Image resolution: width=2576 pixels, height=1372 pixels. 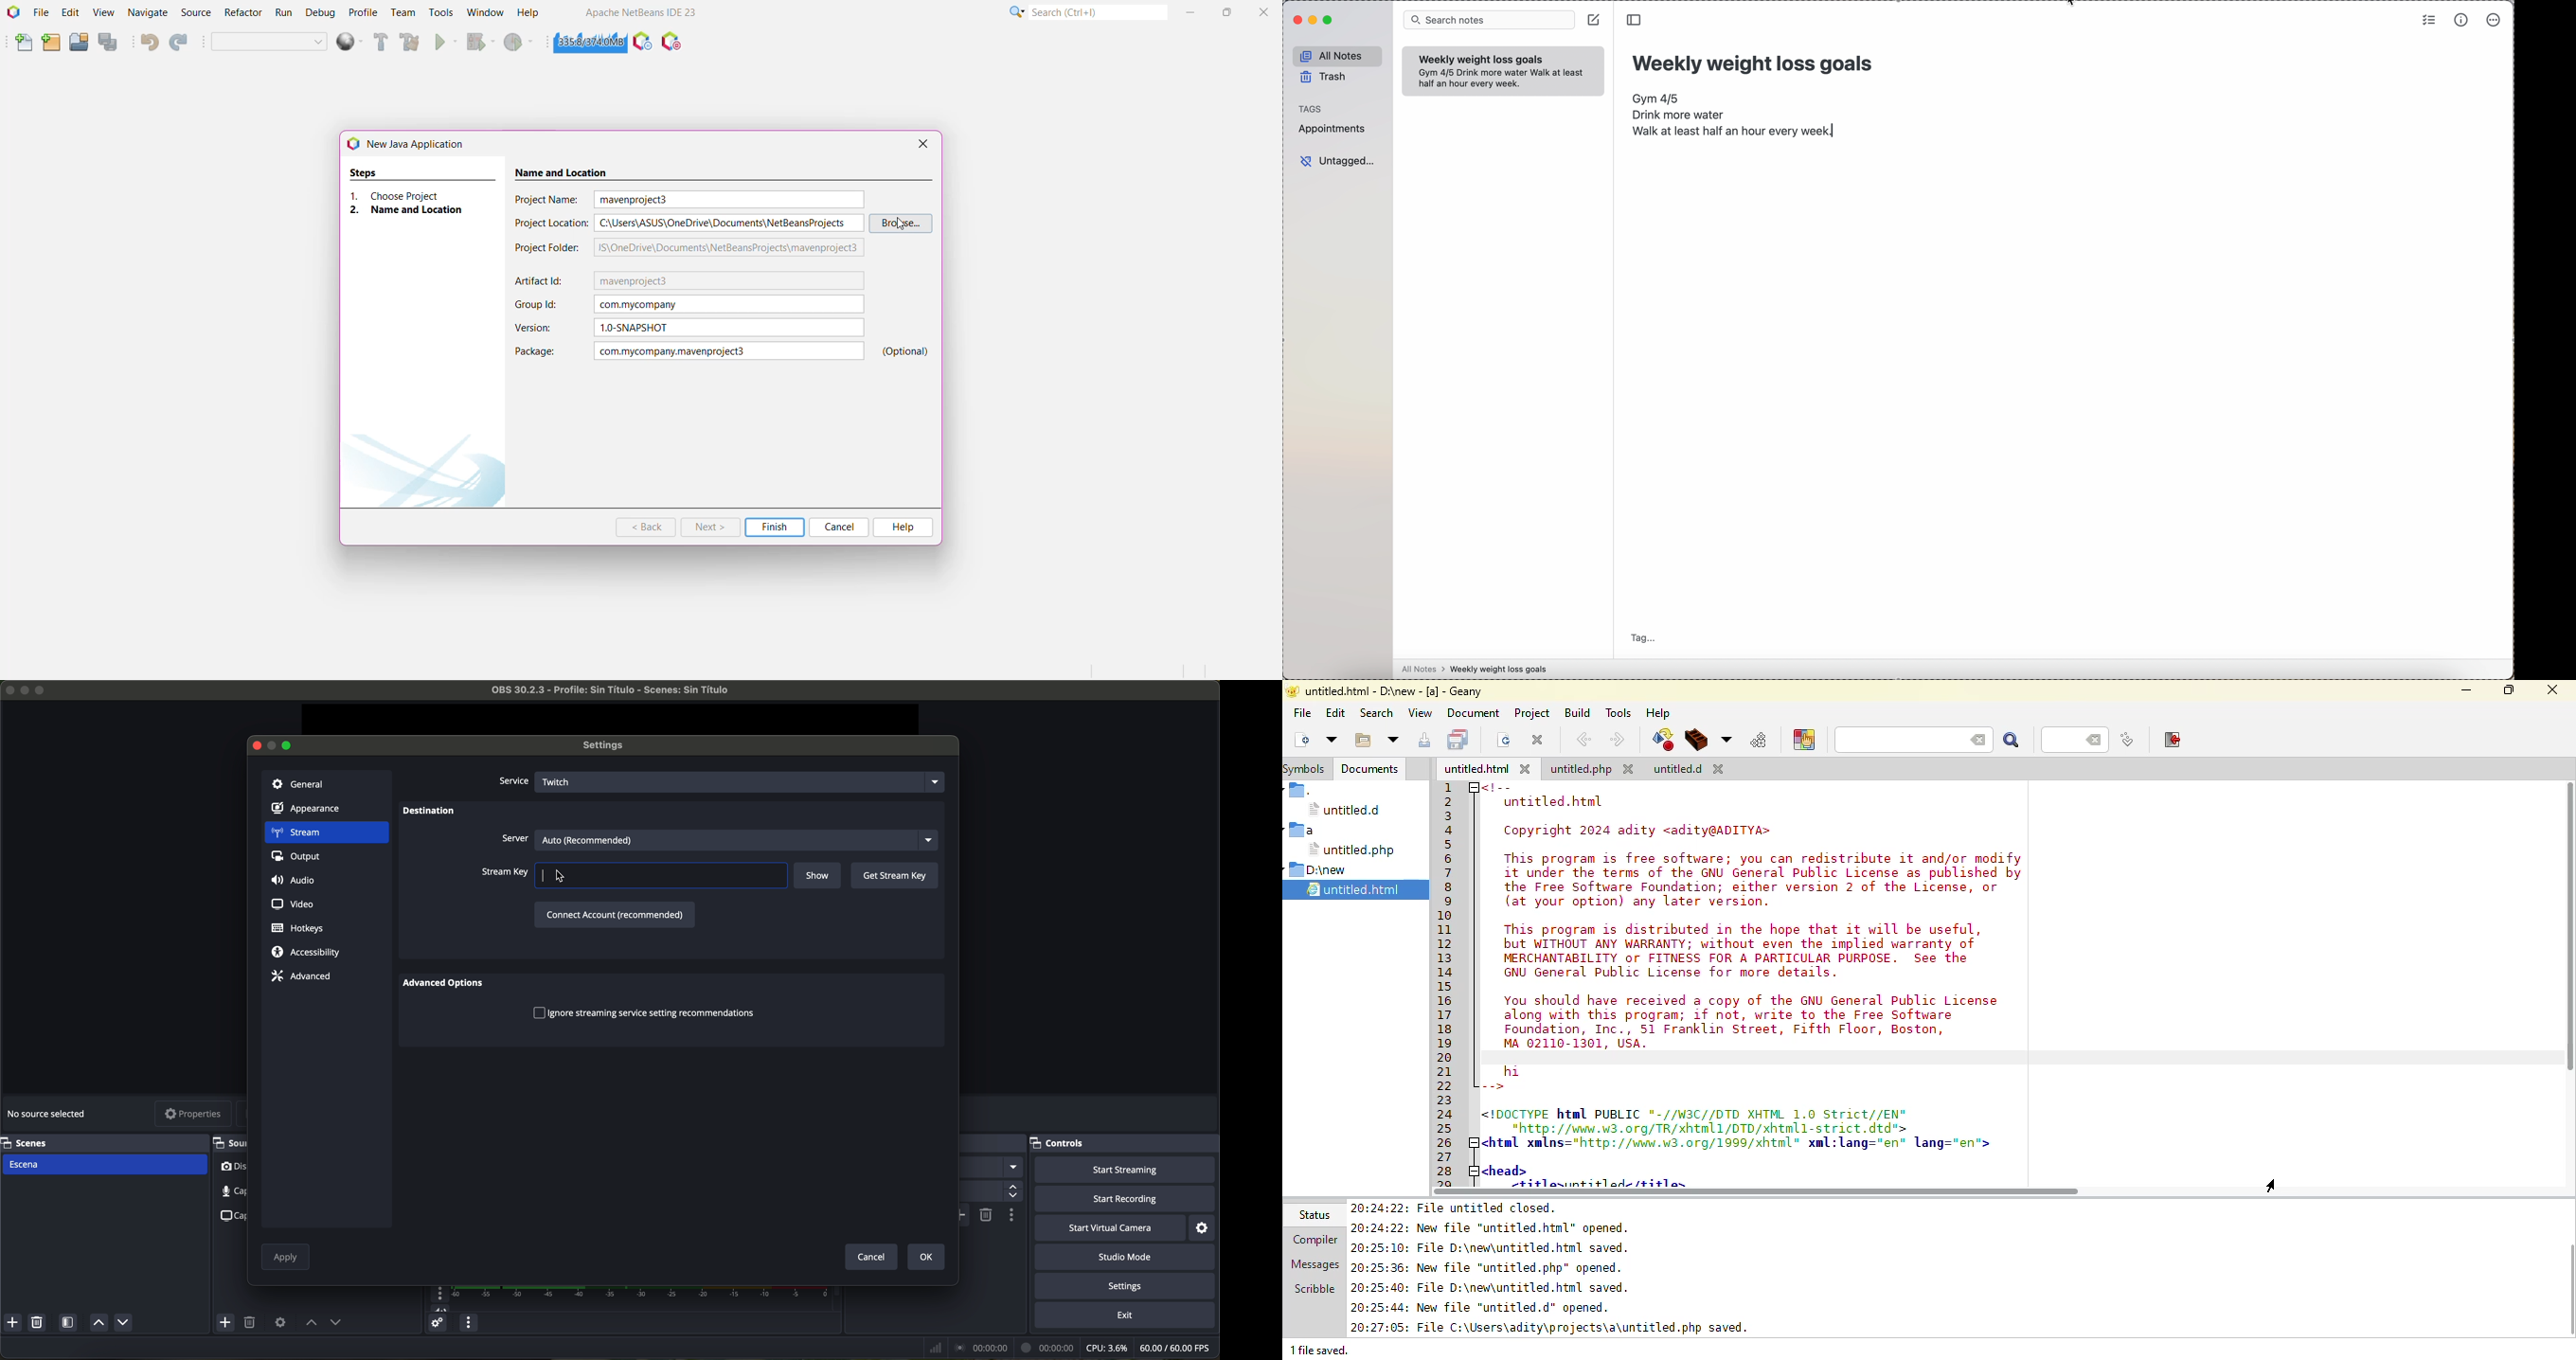 What do you see at coordinates (718, 838) in the screenshot?
I see `server options` at bounding box center [718, 838].